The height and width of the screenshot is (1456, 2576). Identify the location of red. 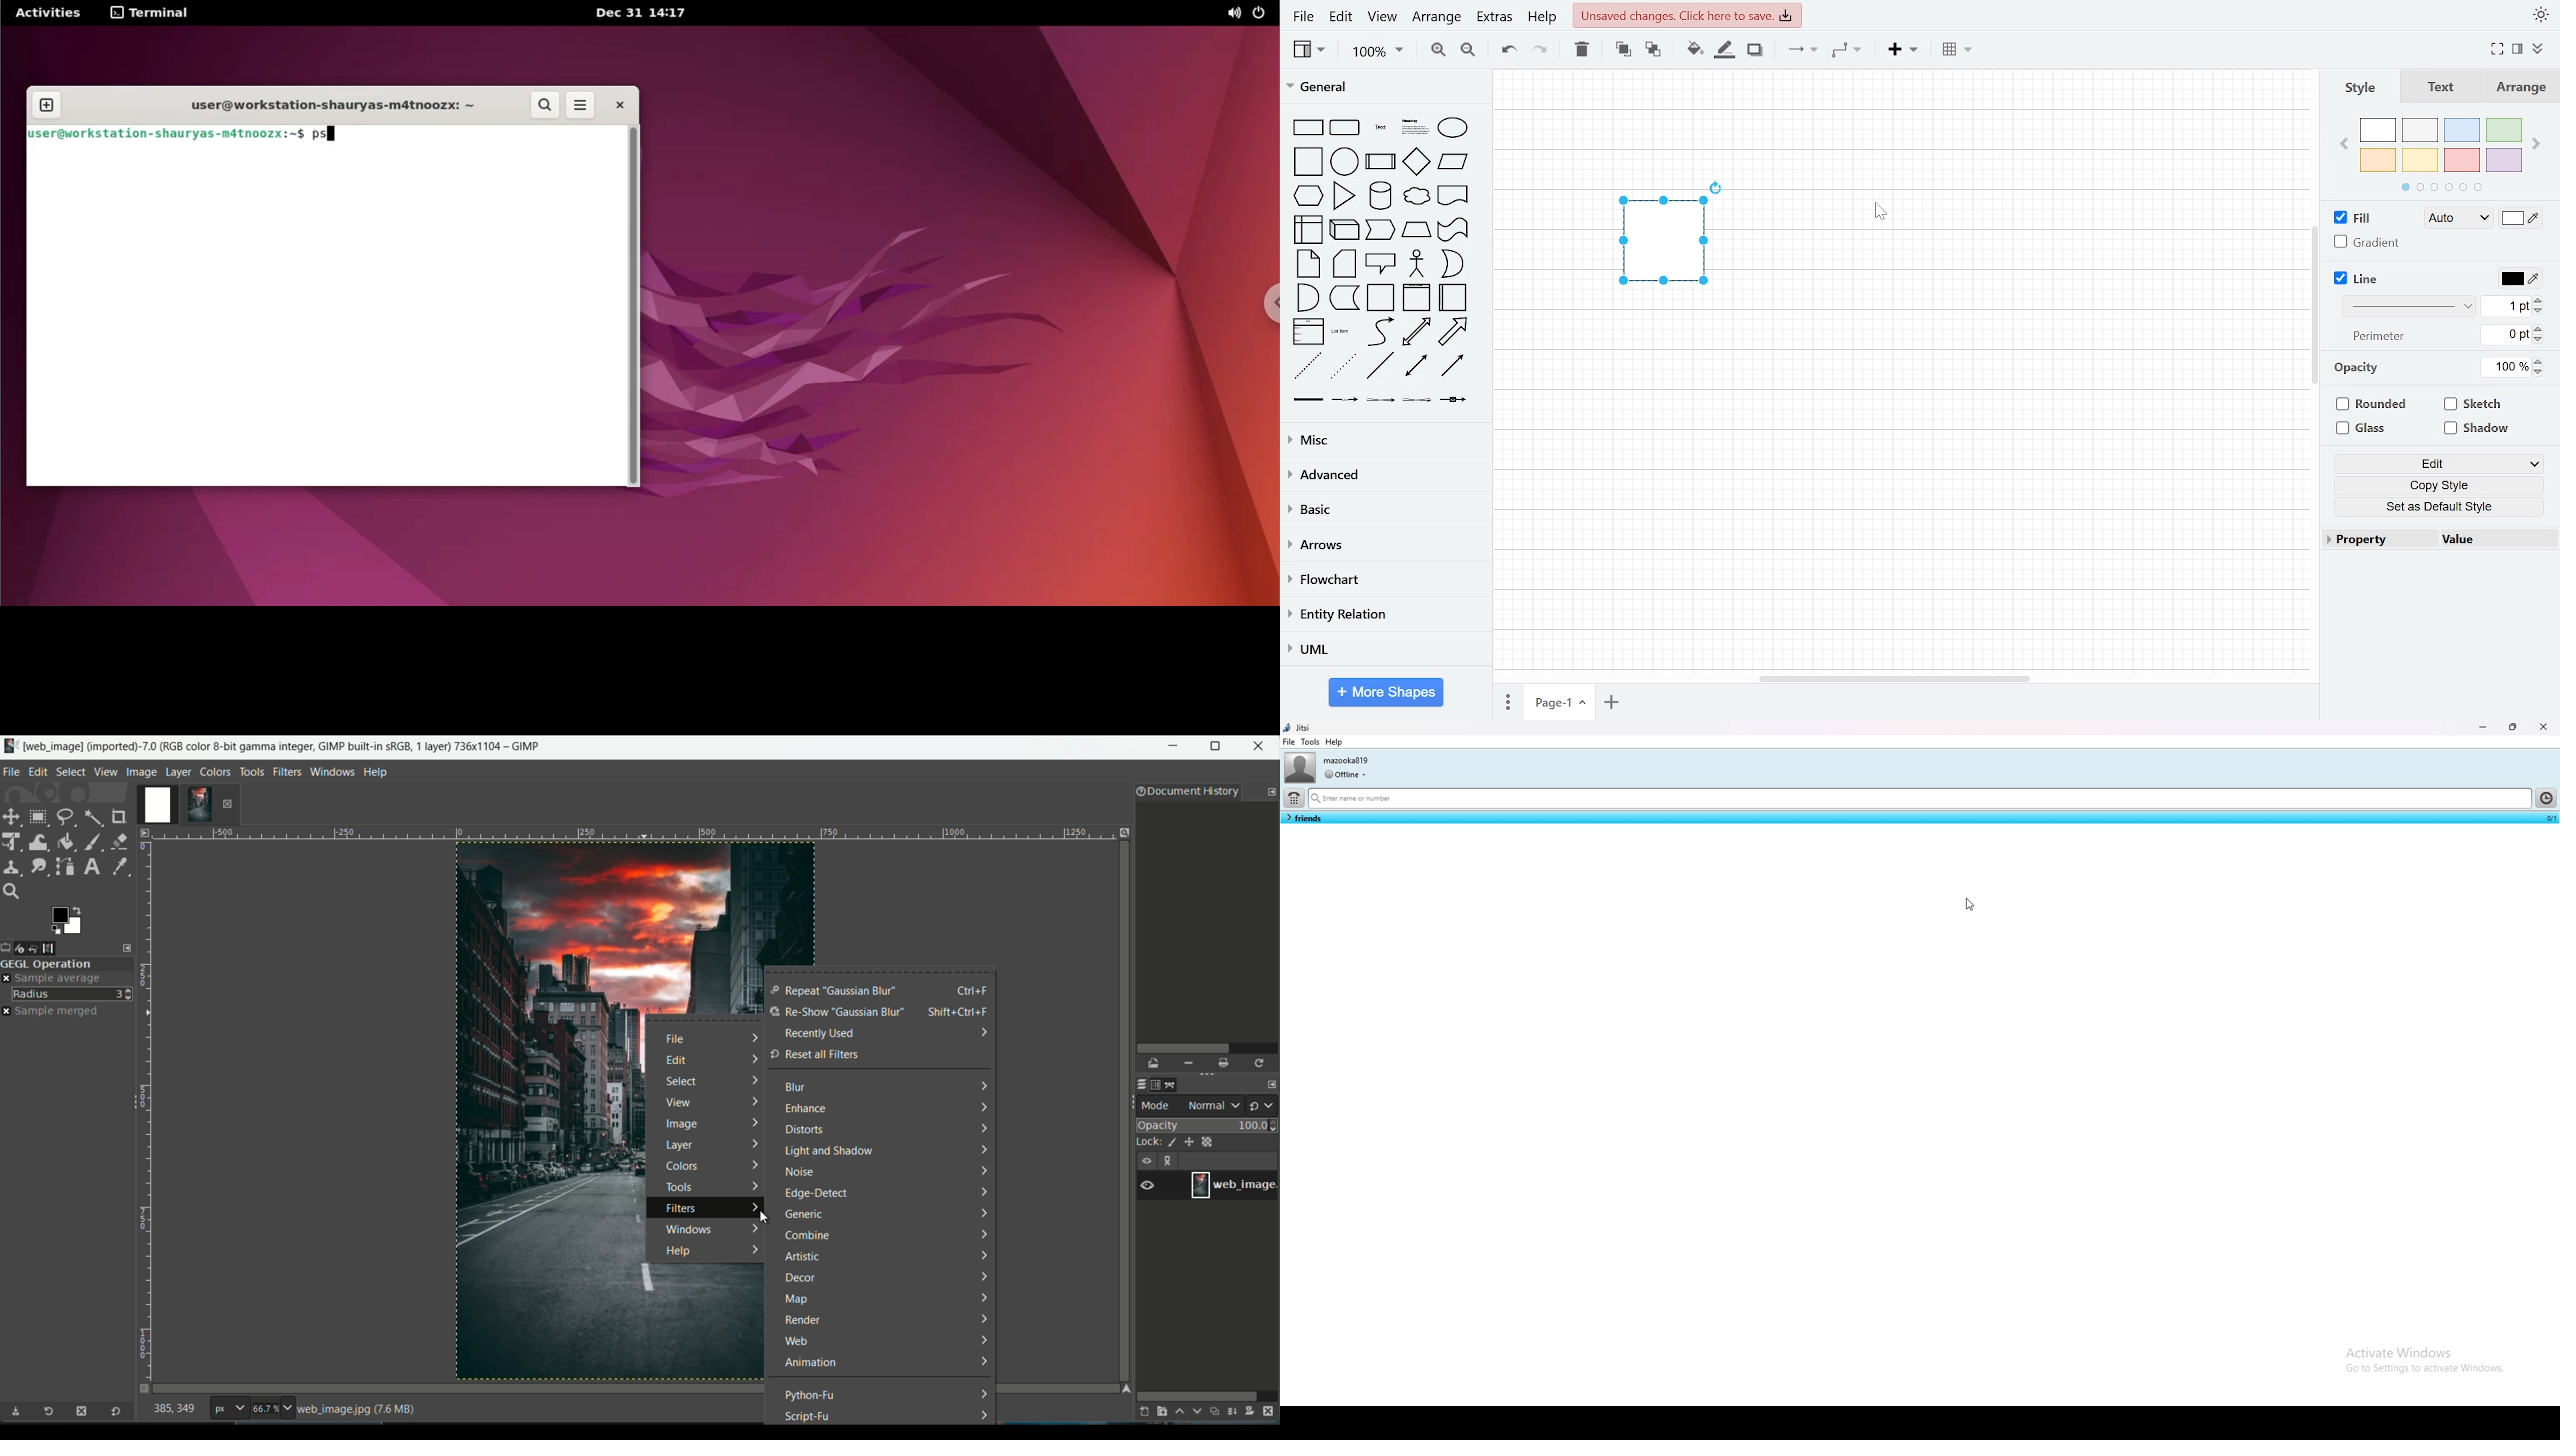
(2461, 159).